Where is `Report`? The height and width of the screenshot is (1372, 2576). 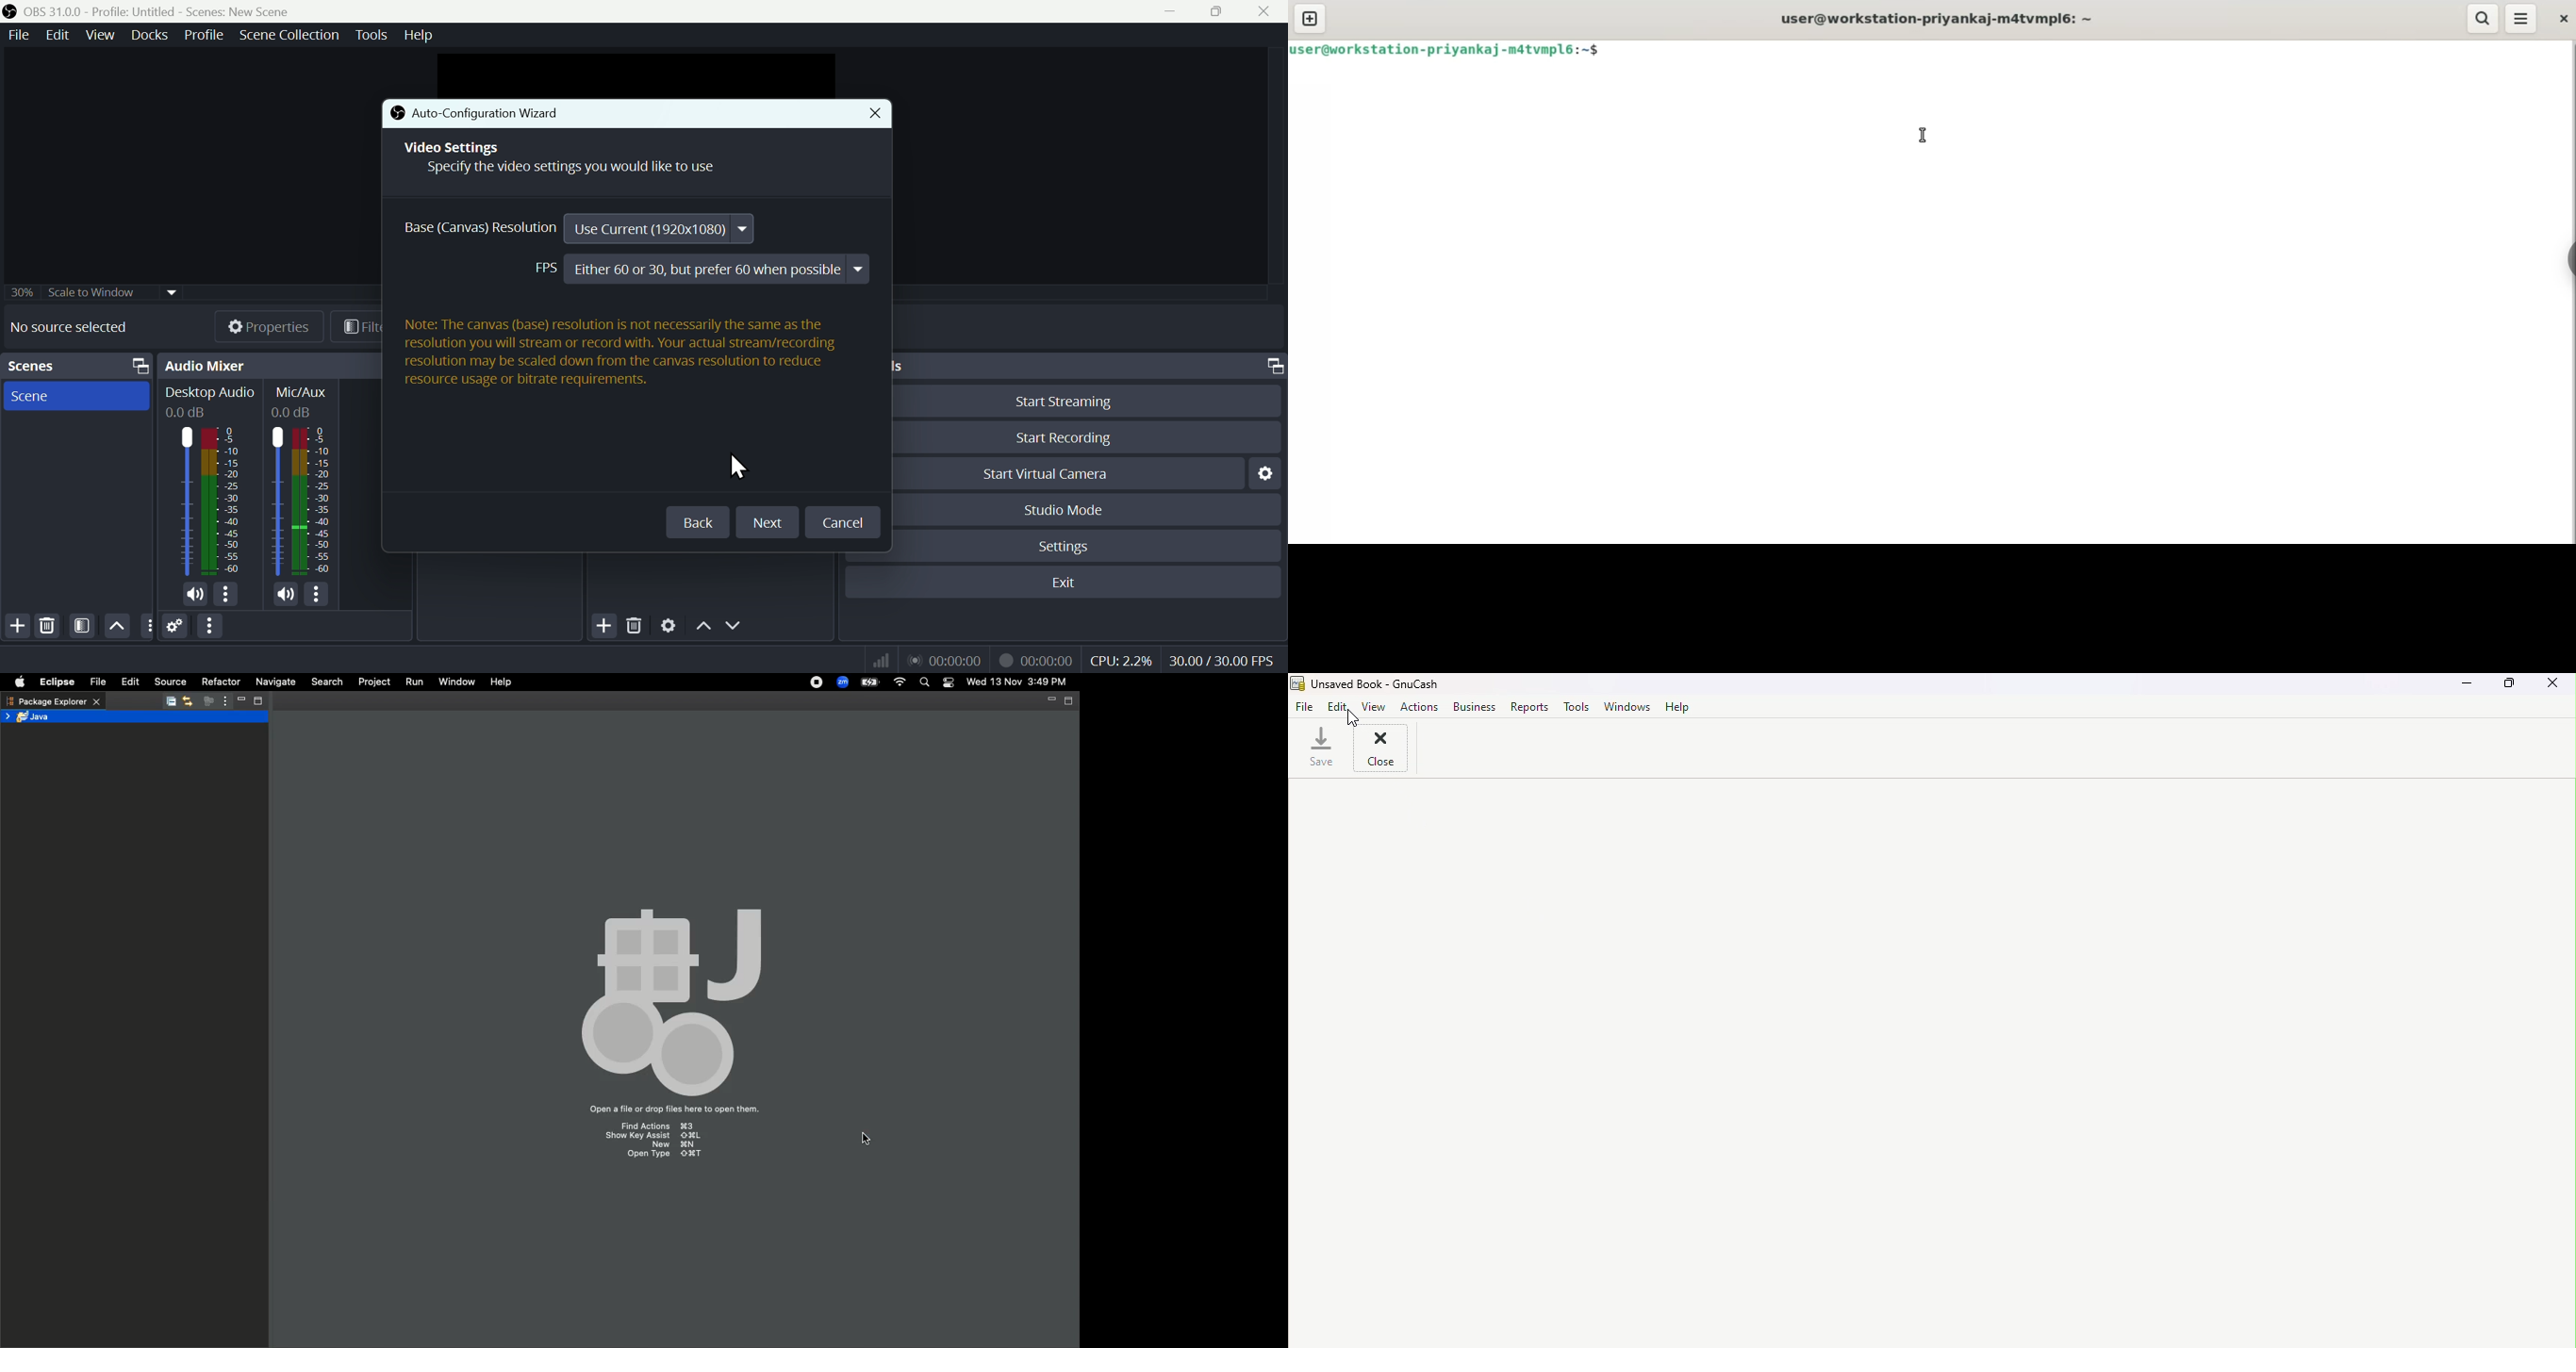 Report is located at coordinates (1531, 707).